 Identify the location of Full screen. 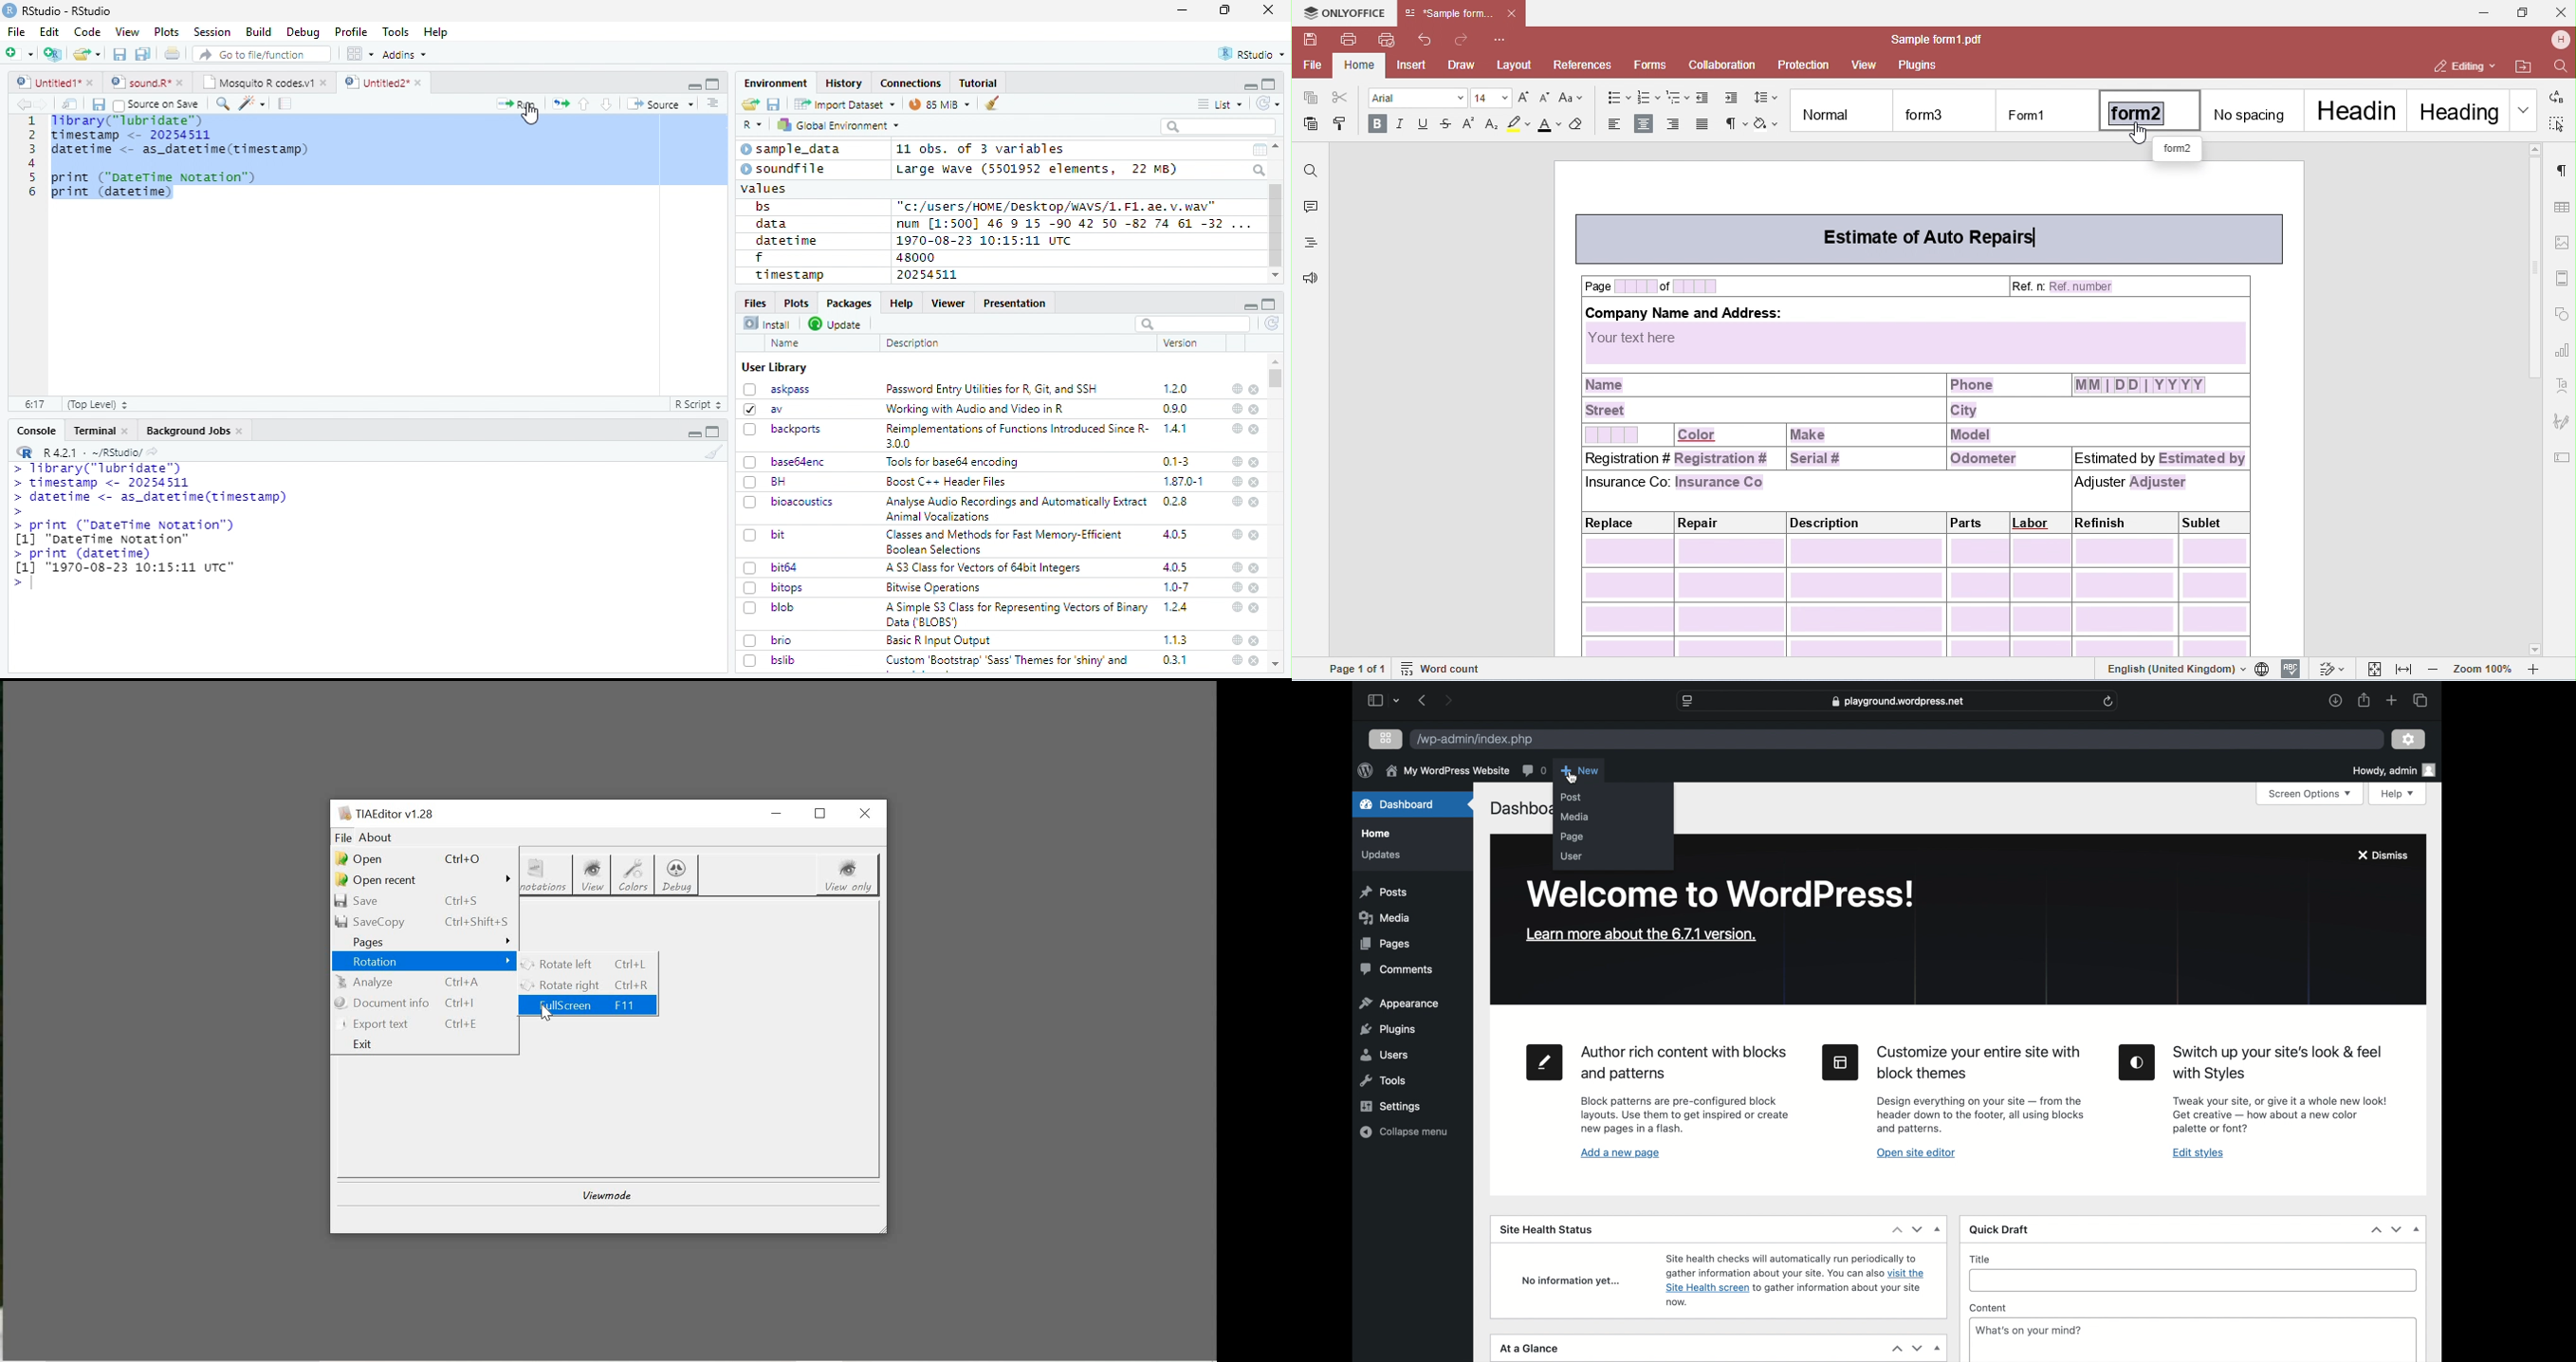
(713, 432).